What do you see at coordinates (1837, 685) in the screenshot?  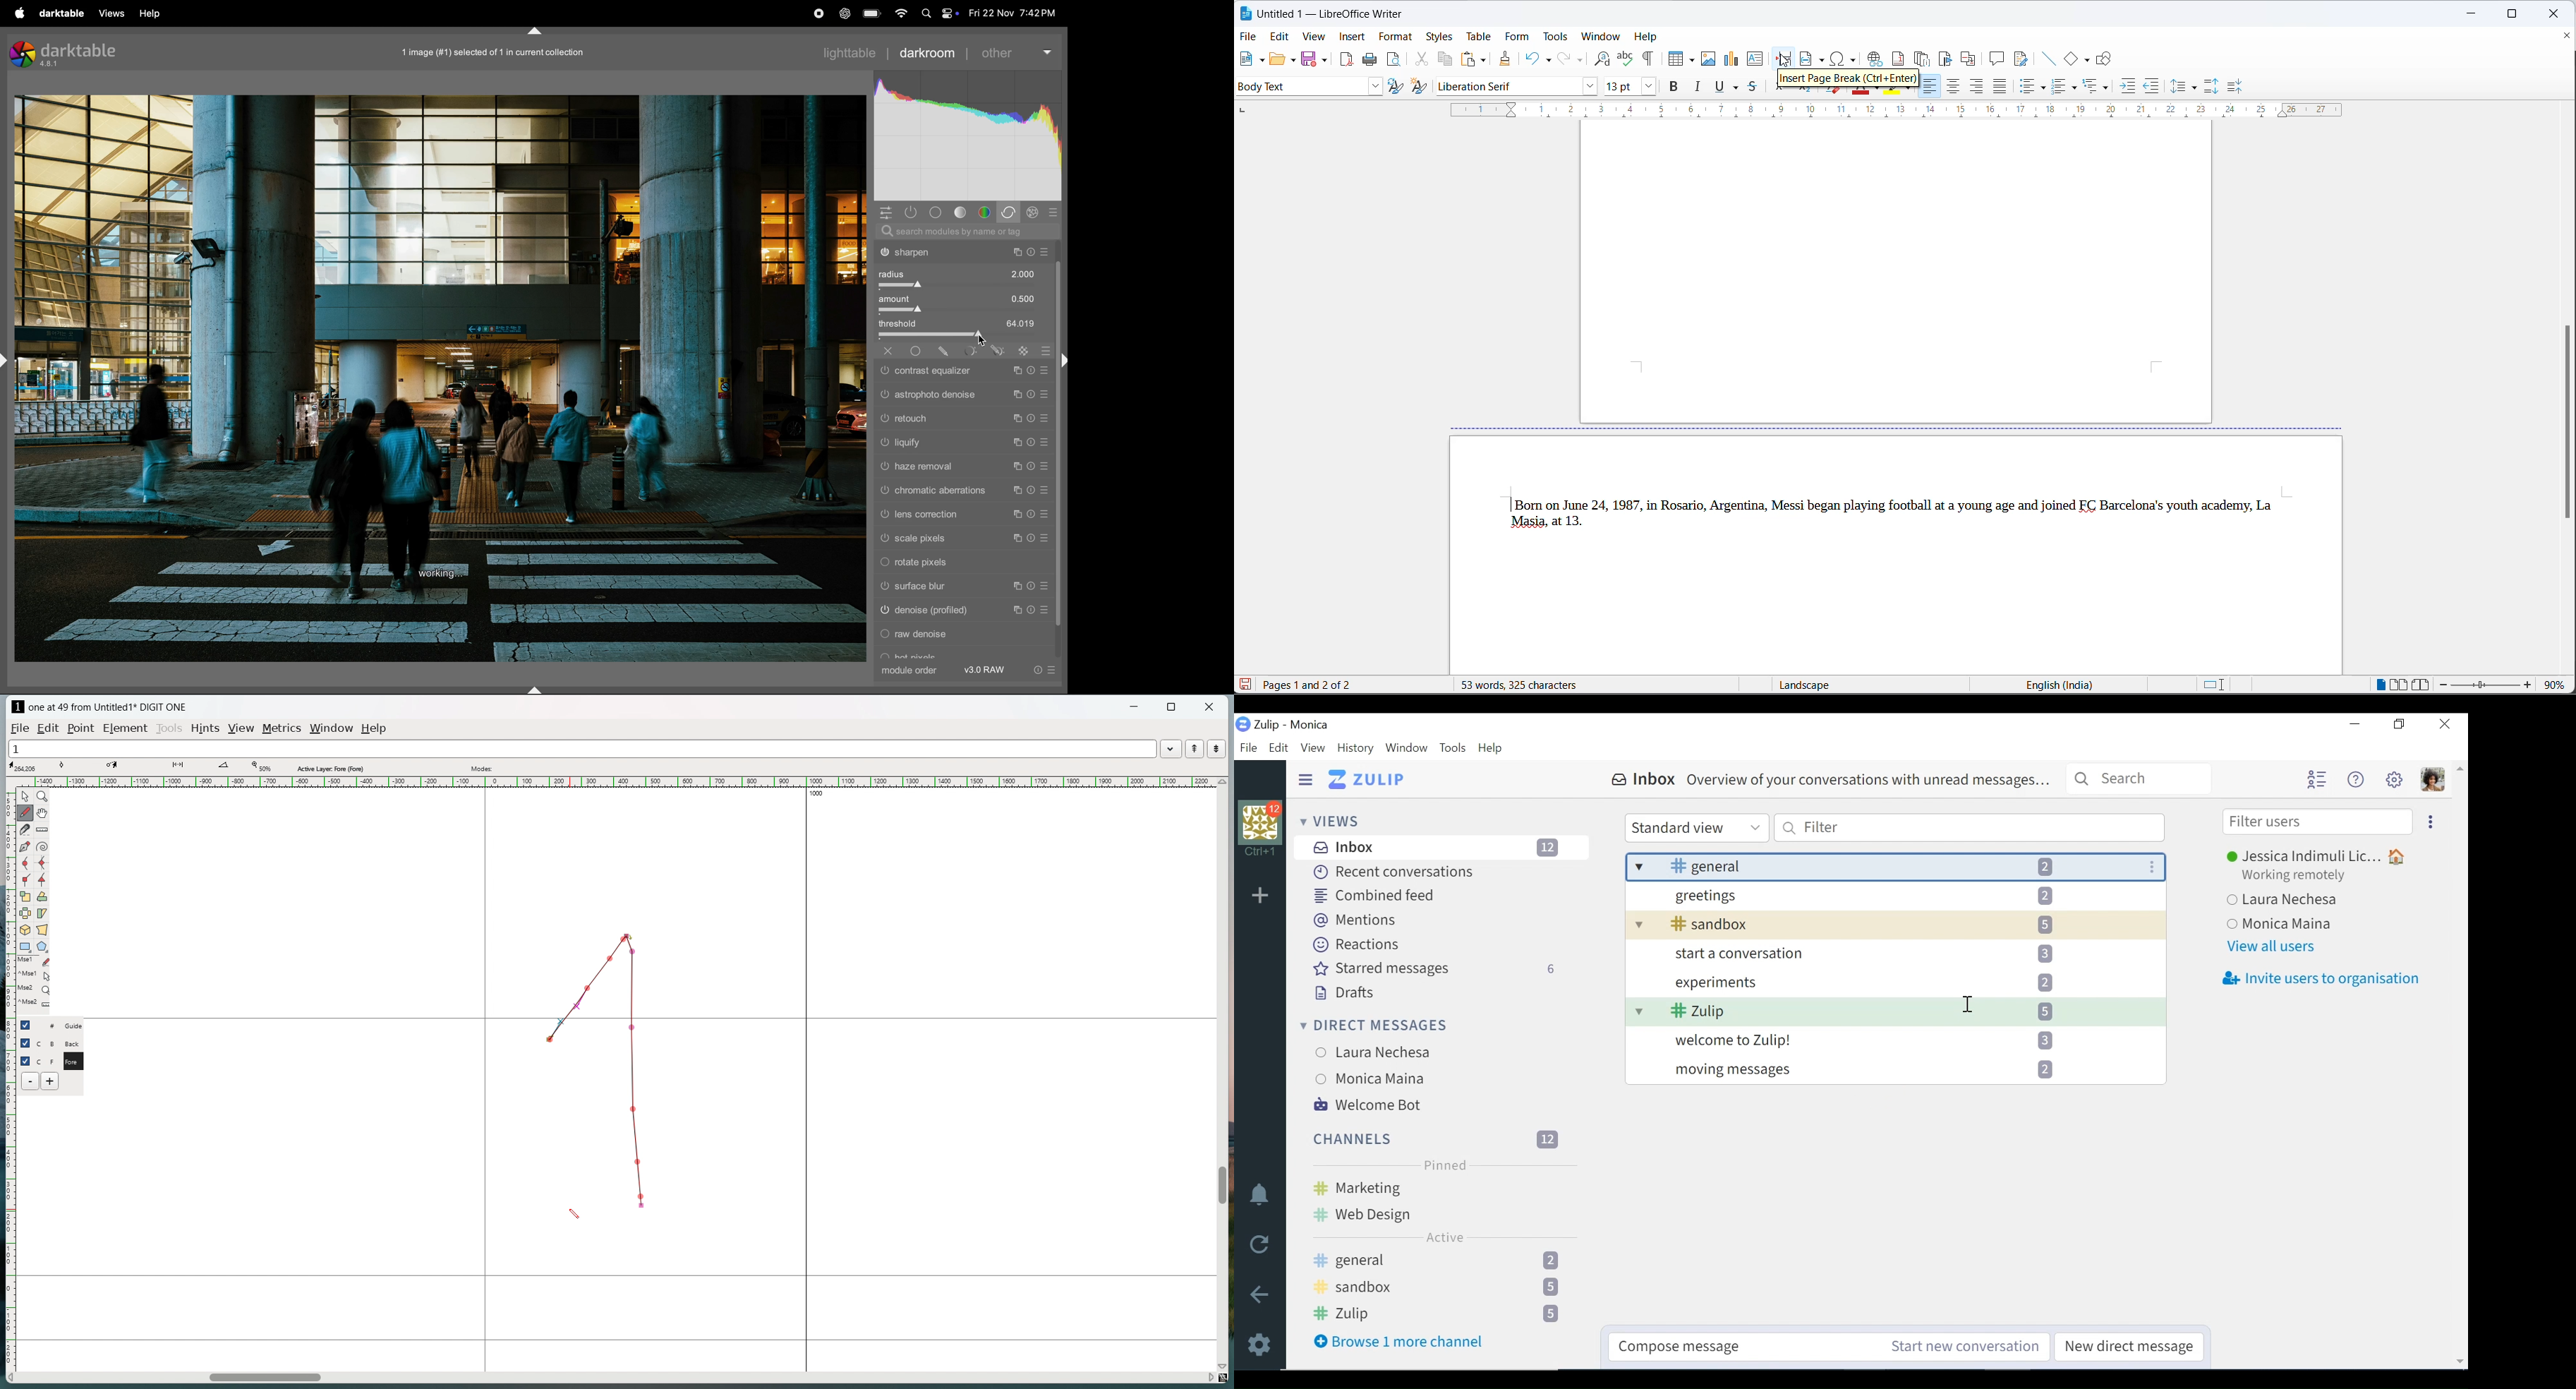 I see `display type` at bounding box center [1837, 685].